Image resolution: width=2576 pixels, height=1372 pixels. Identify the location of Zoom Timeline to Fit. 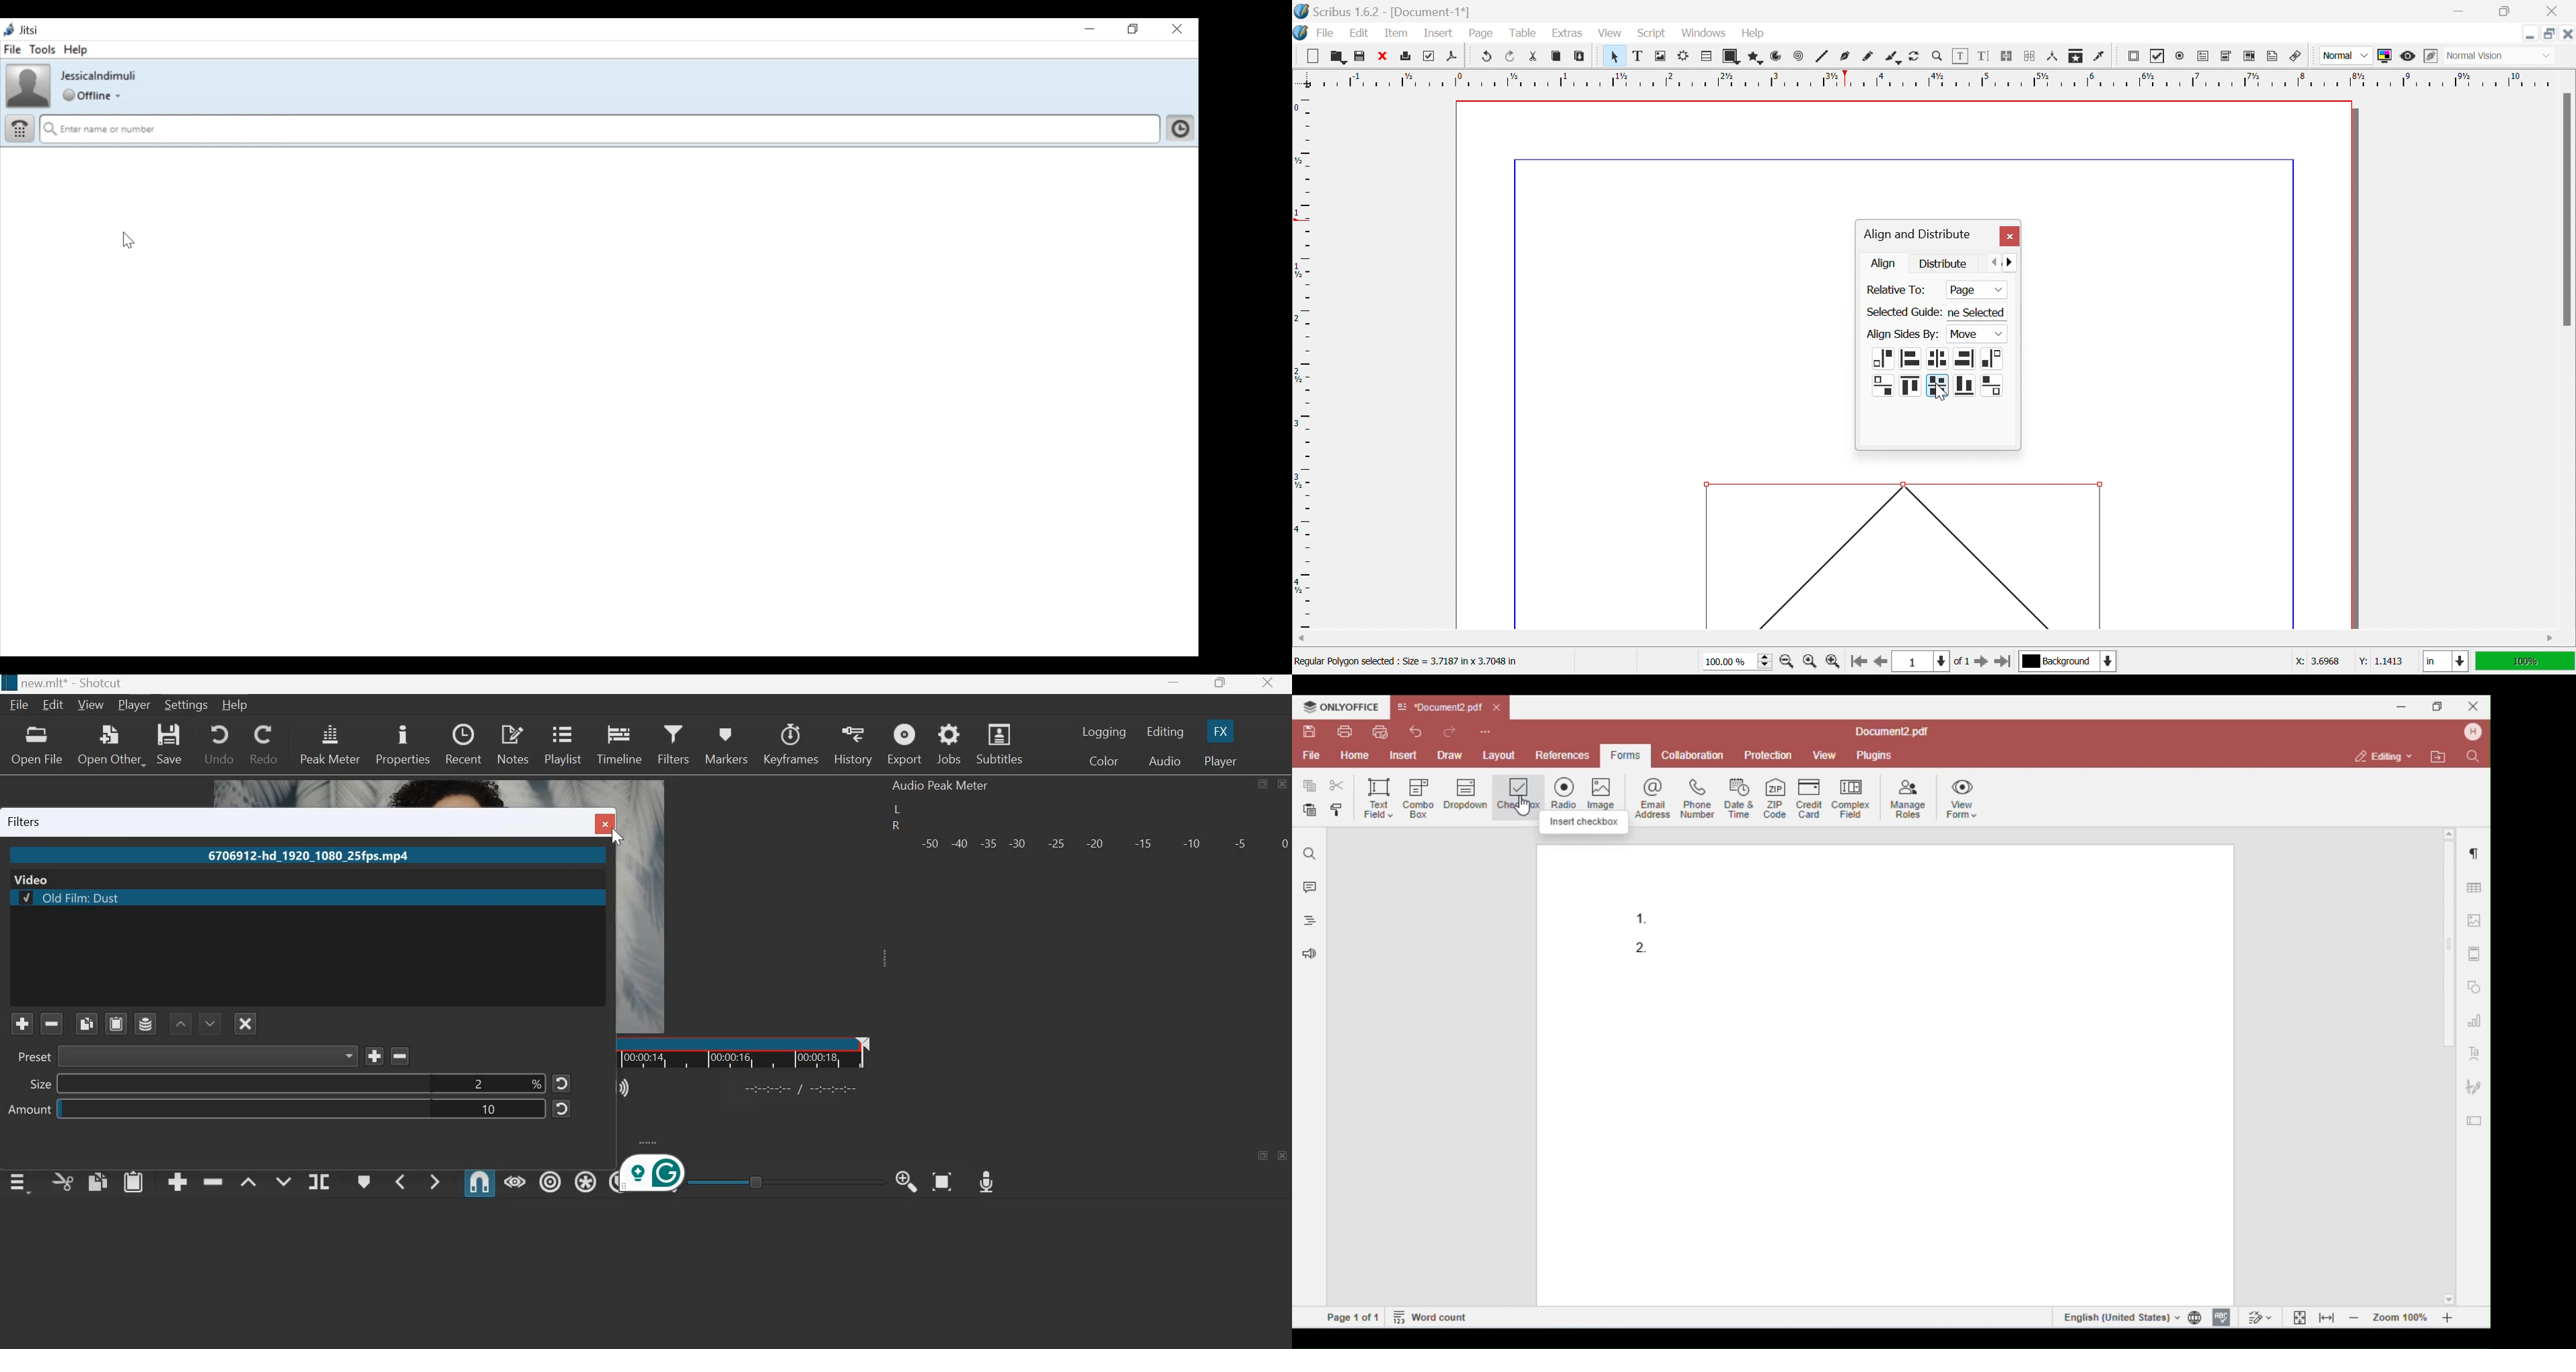
(943, 1178).